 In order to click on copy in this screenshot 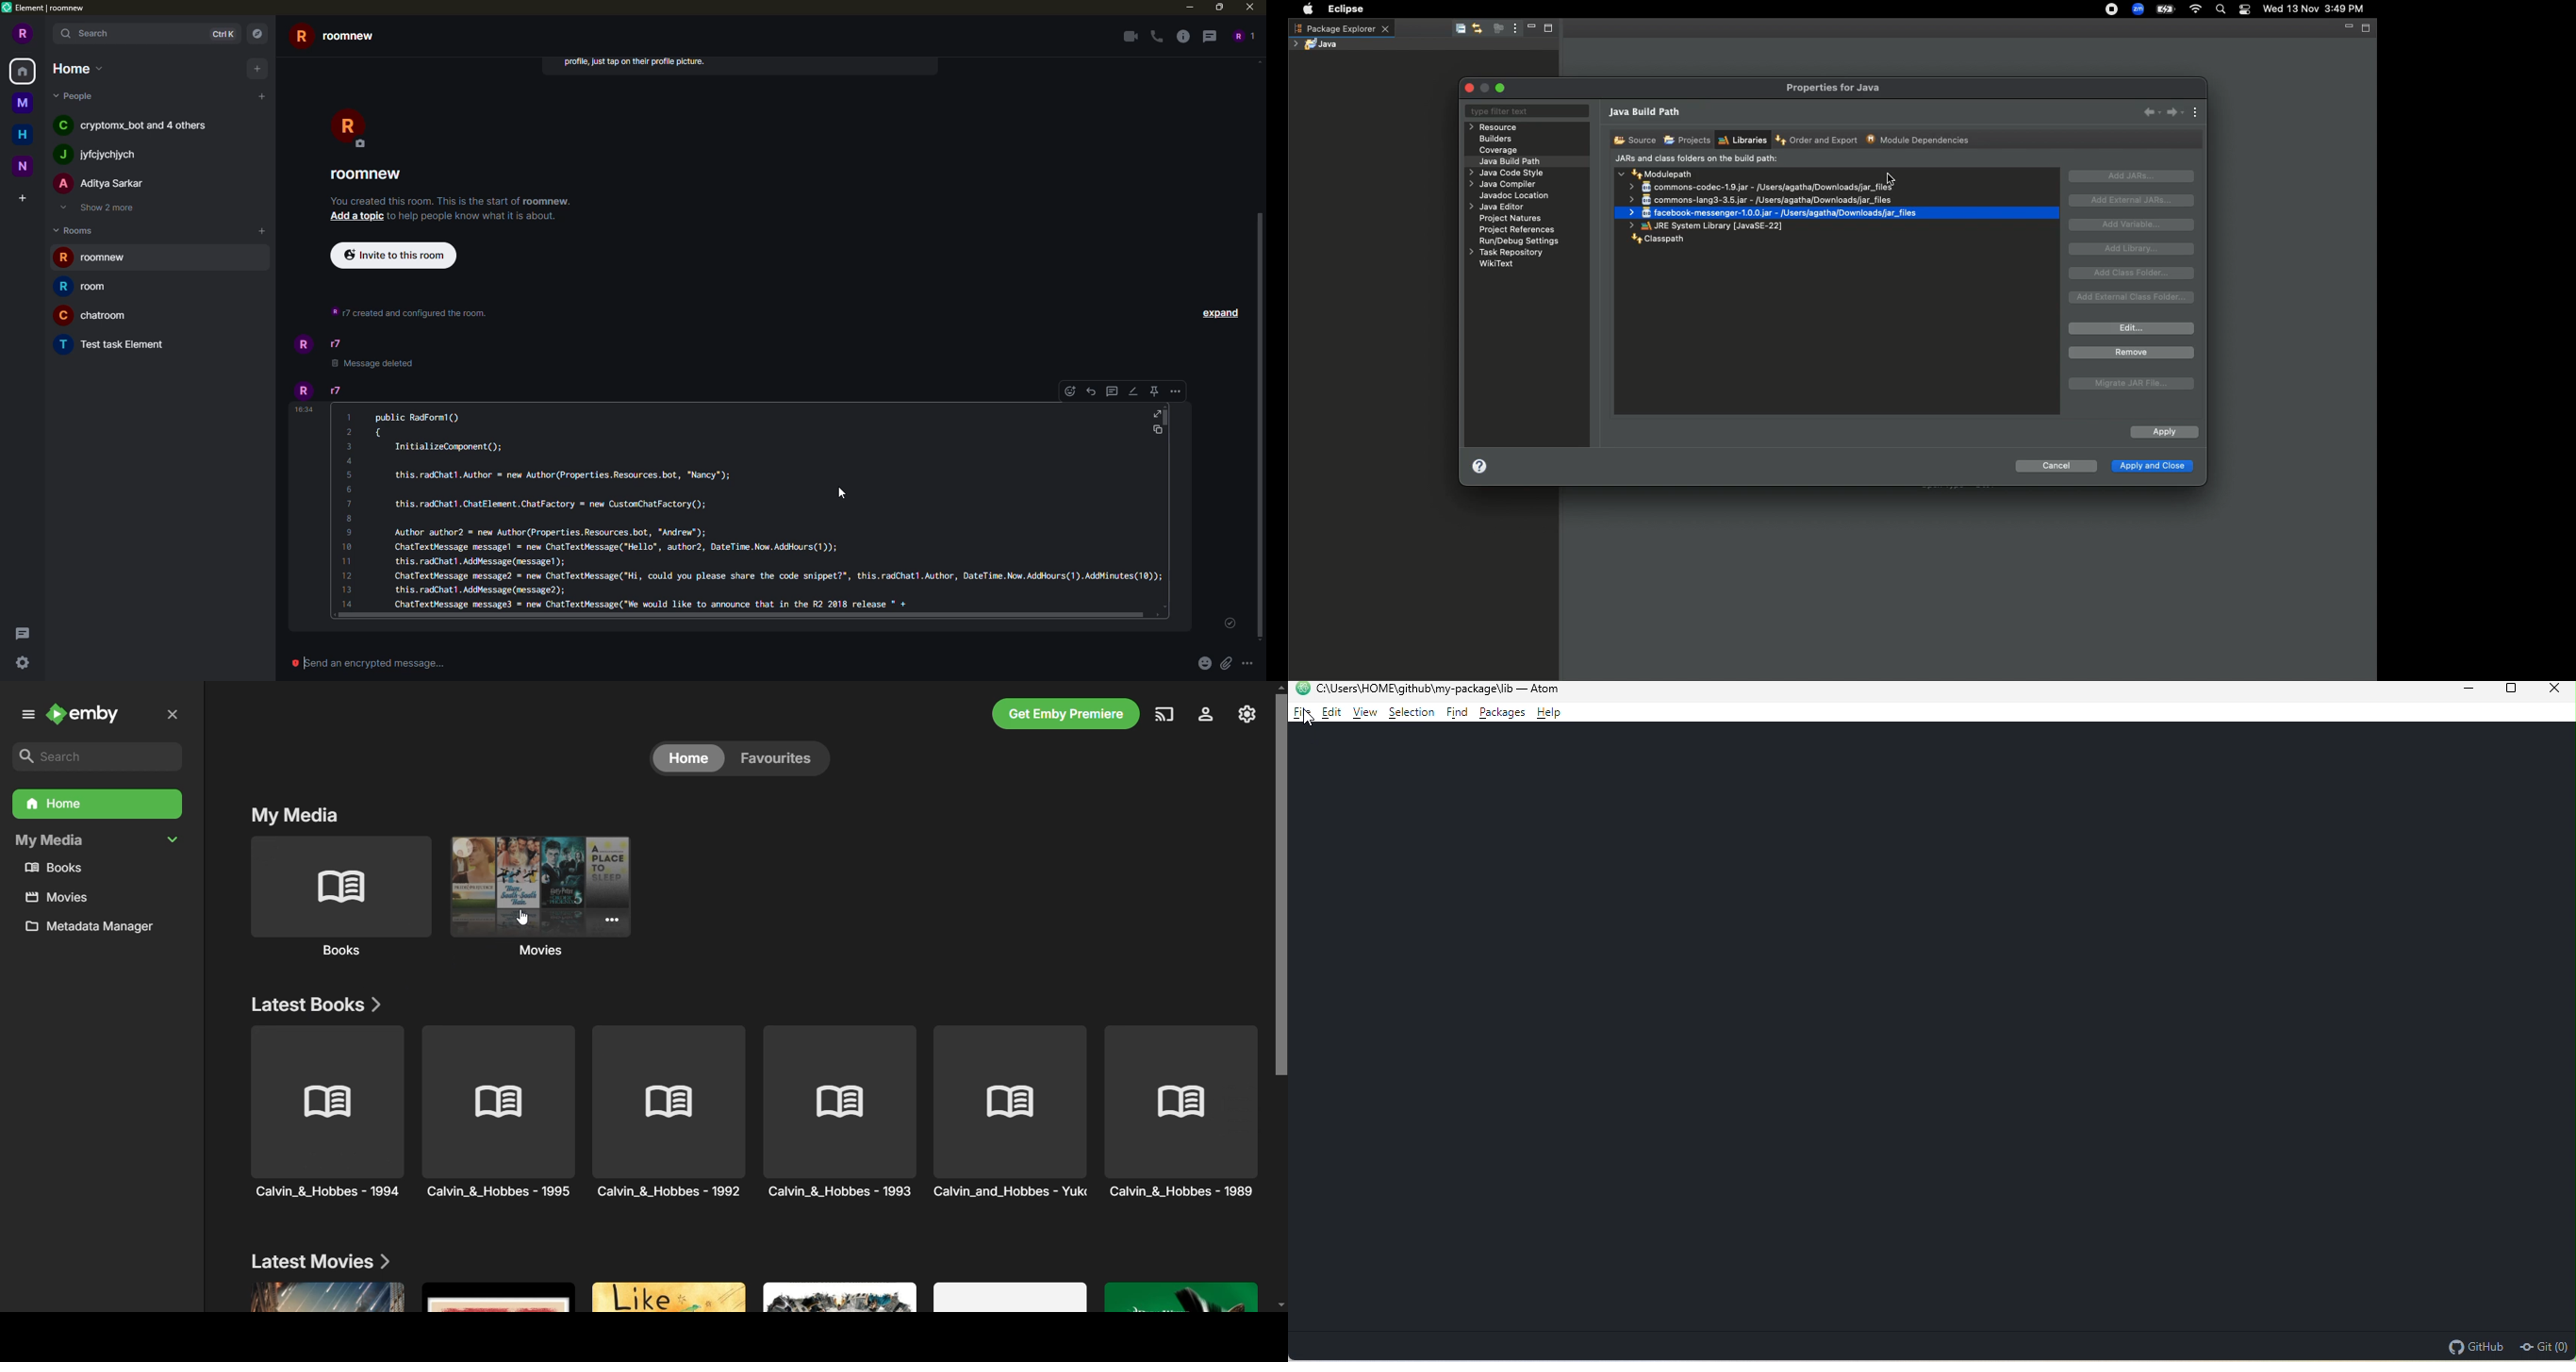, I will do `click(1158, 431)`.